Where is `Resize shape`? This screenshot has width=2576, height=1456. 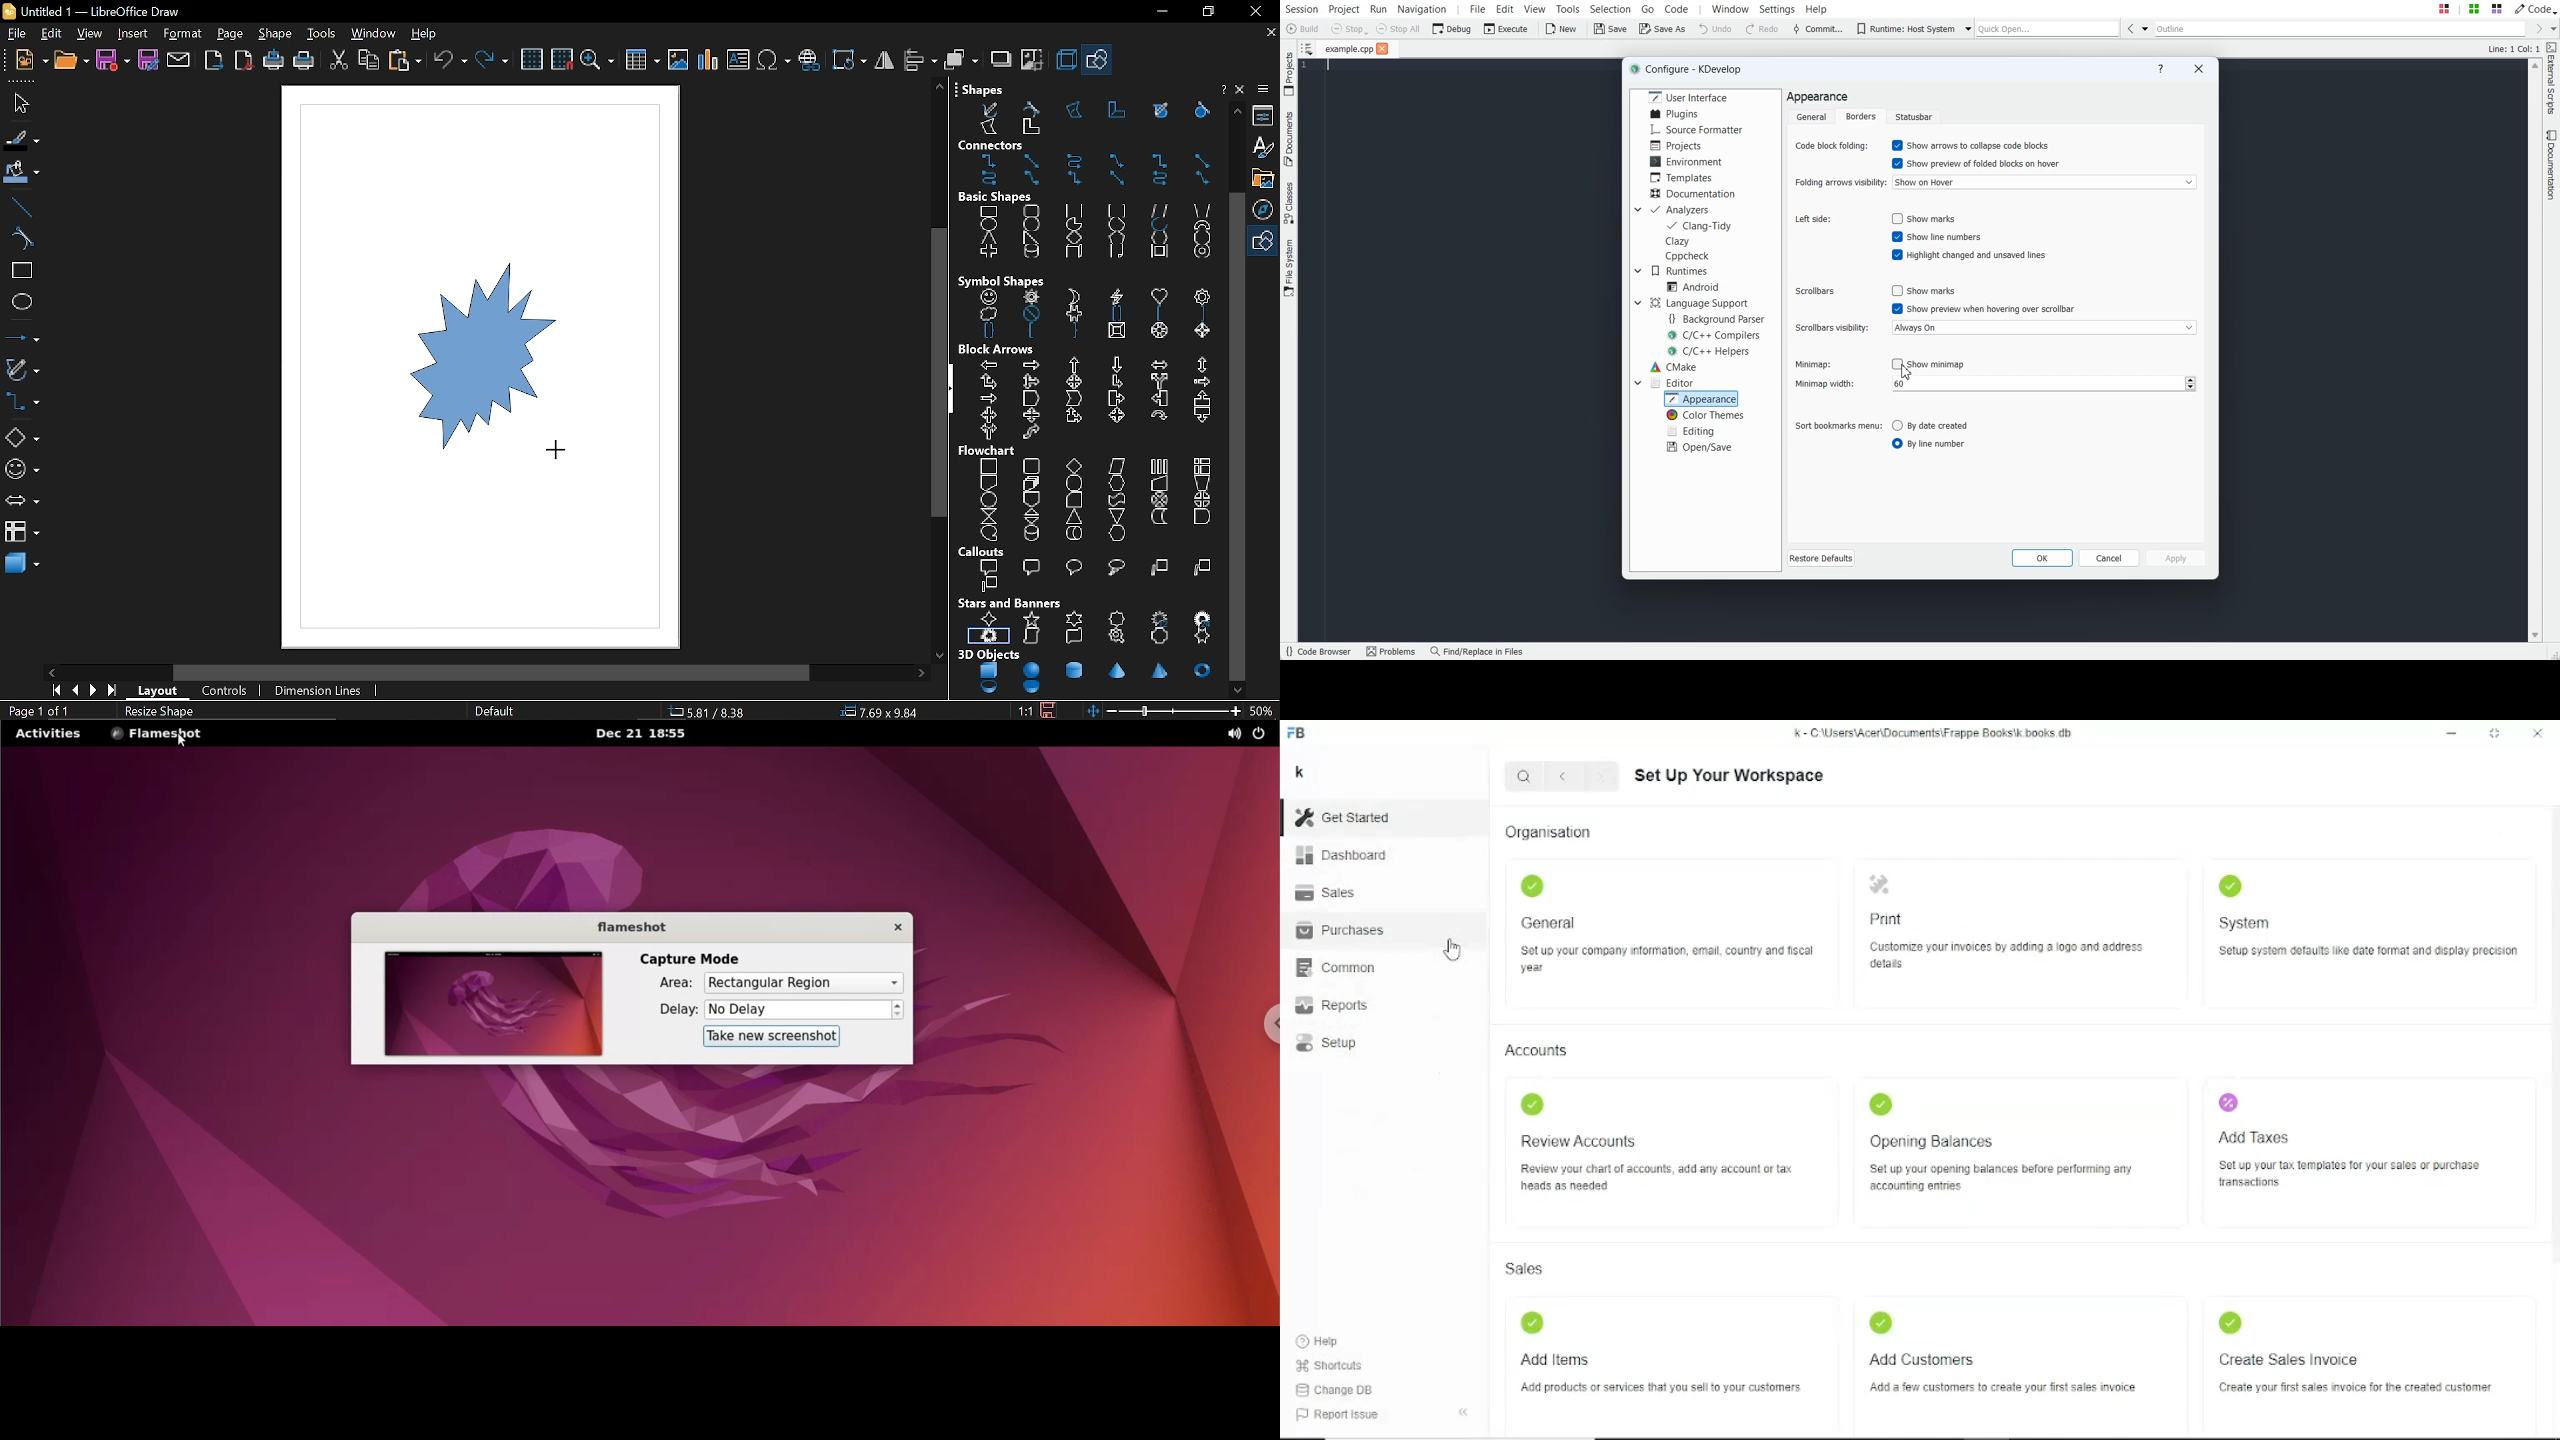 Resize shape is located at coordinates (163, 712).